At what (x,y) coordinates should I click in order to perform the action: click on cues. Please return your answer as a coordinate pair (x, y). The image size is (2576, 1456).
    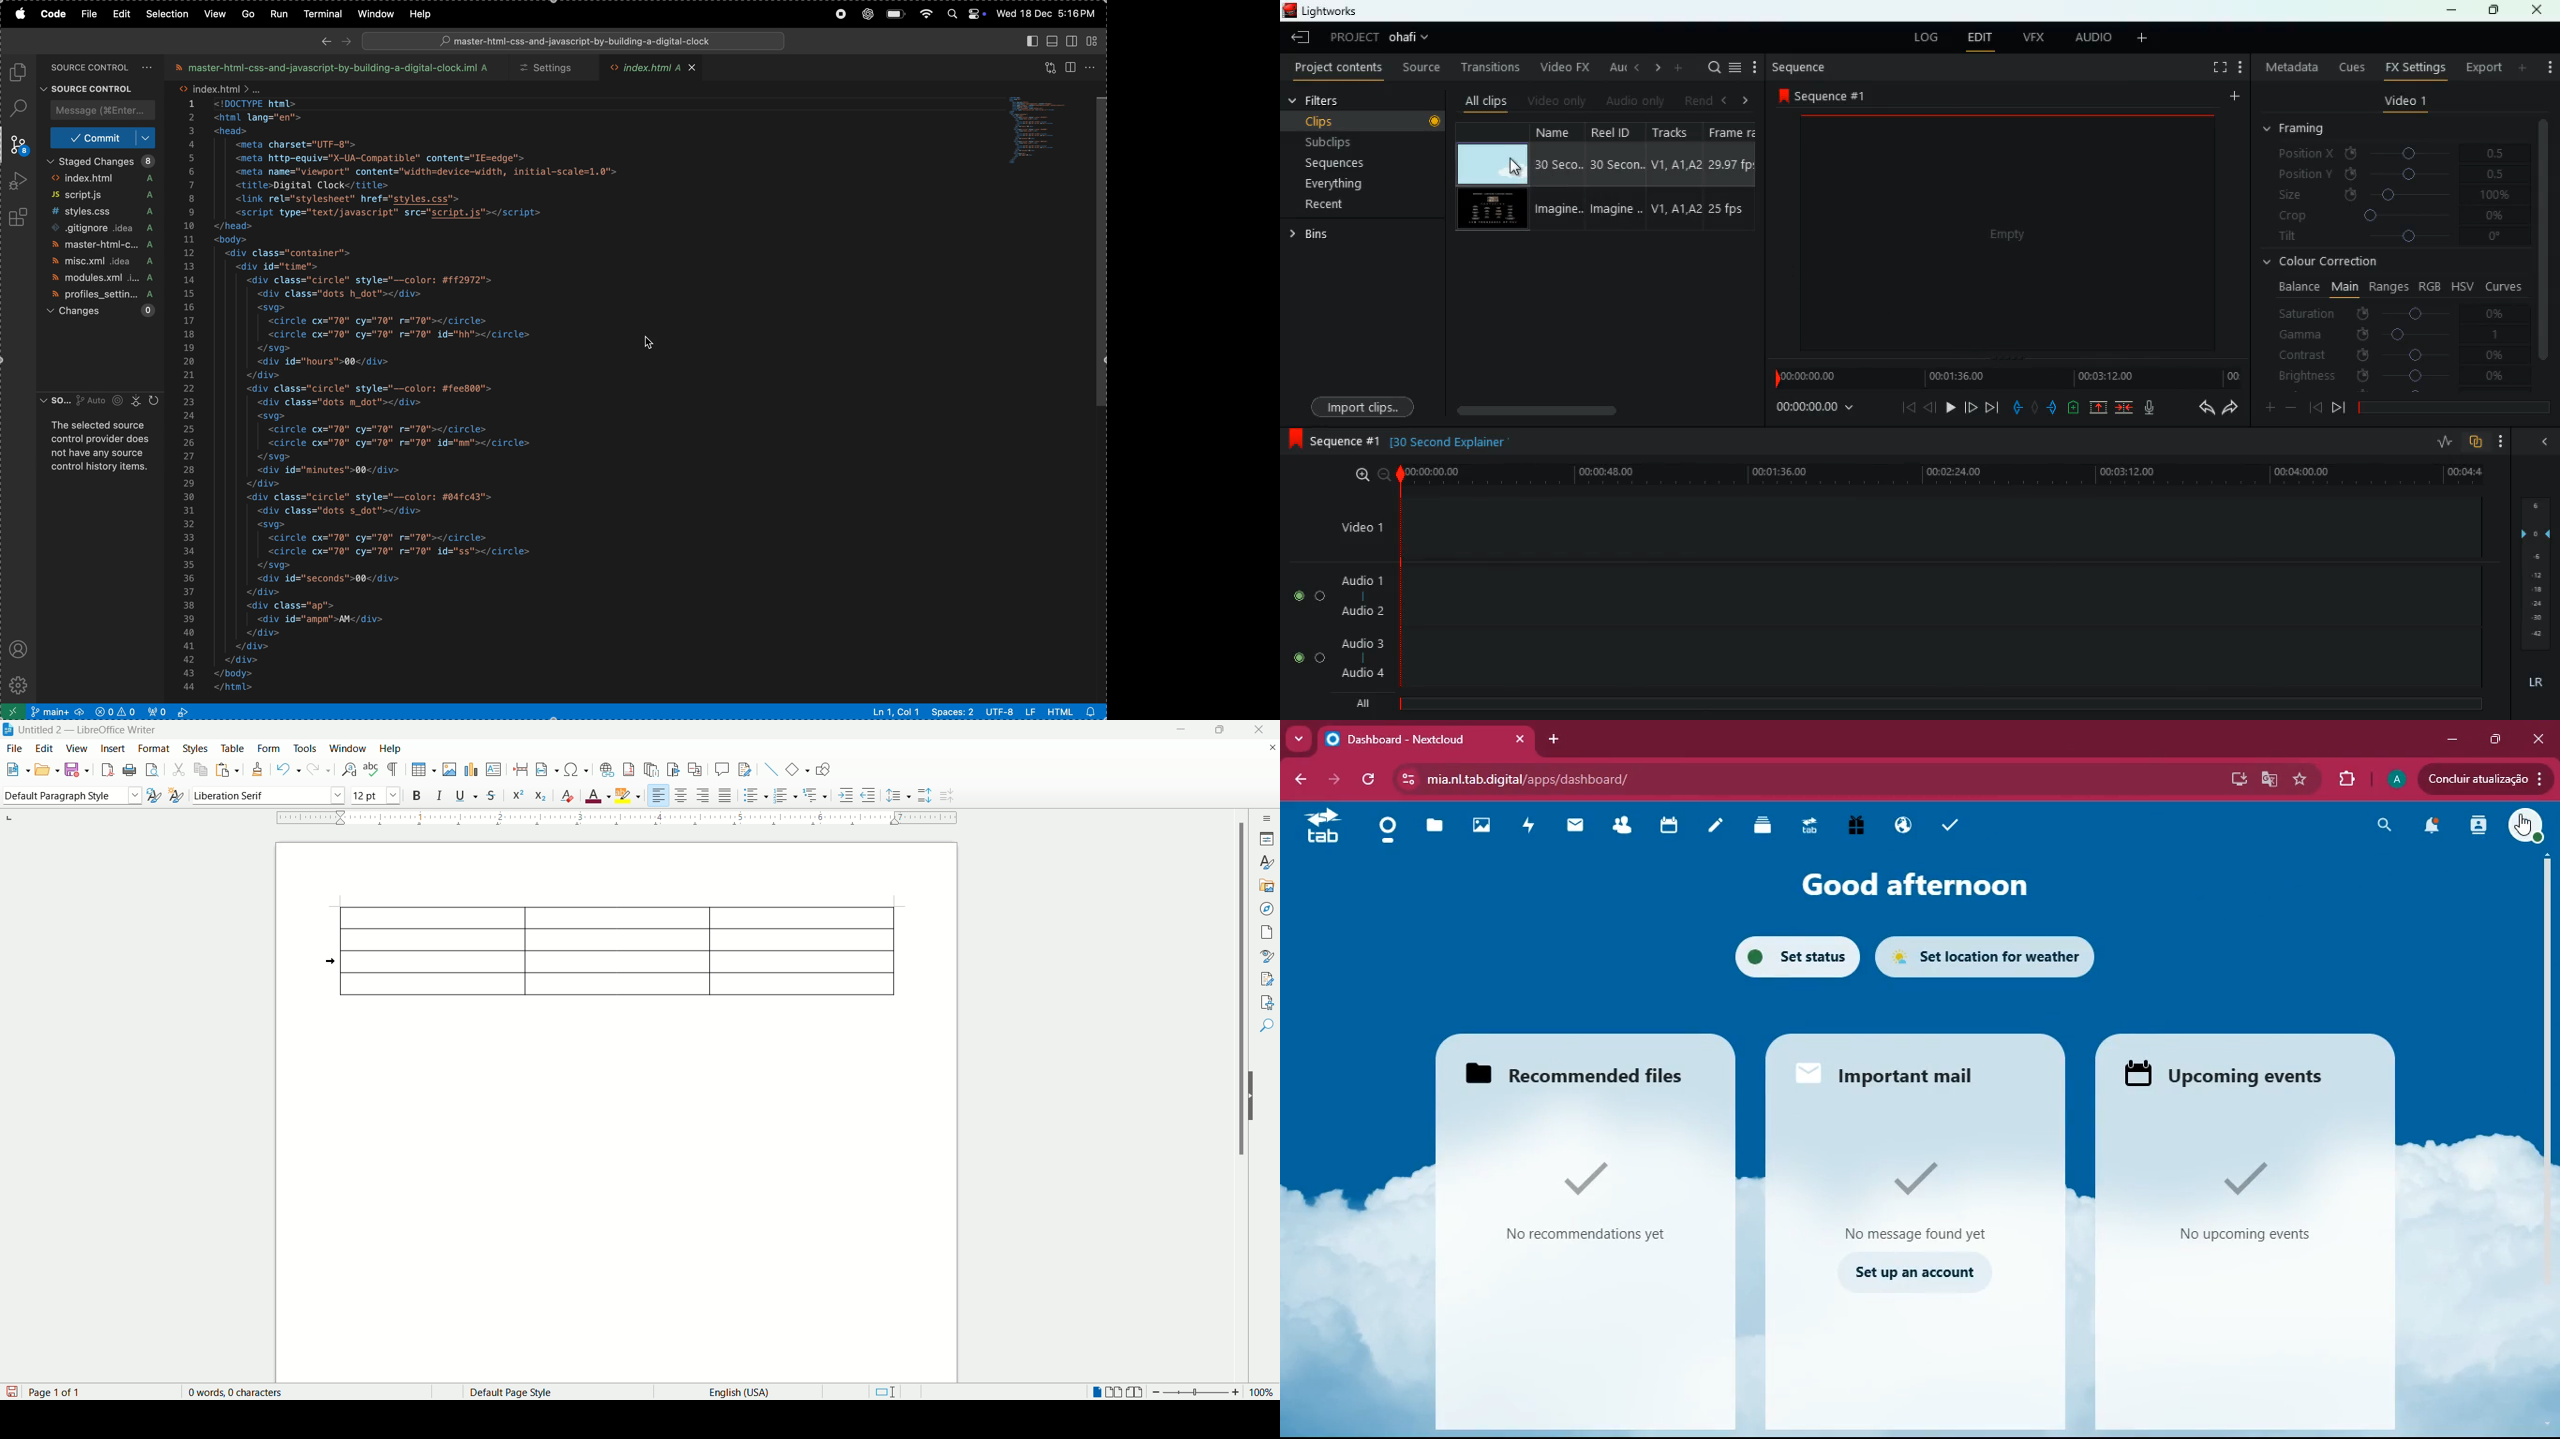
    Looking at the image, I should click on (2353, 67).